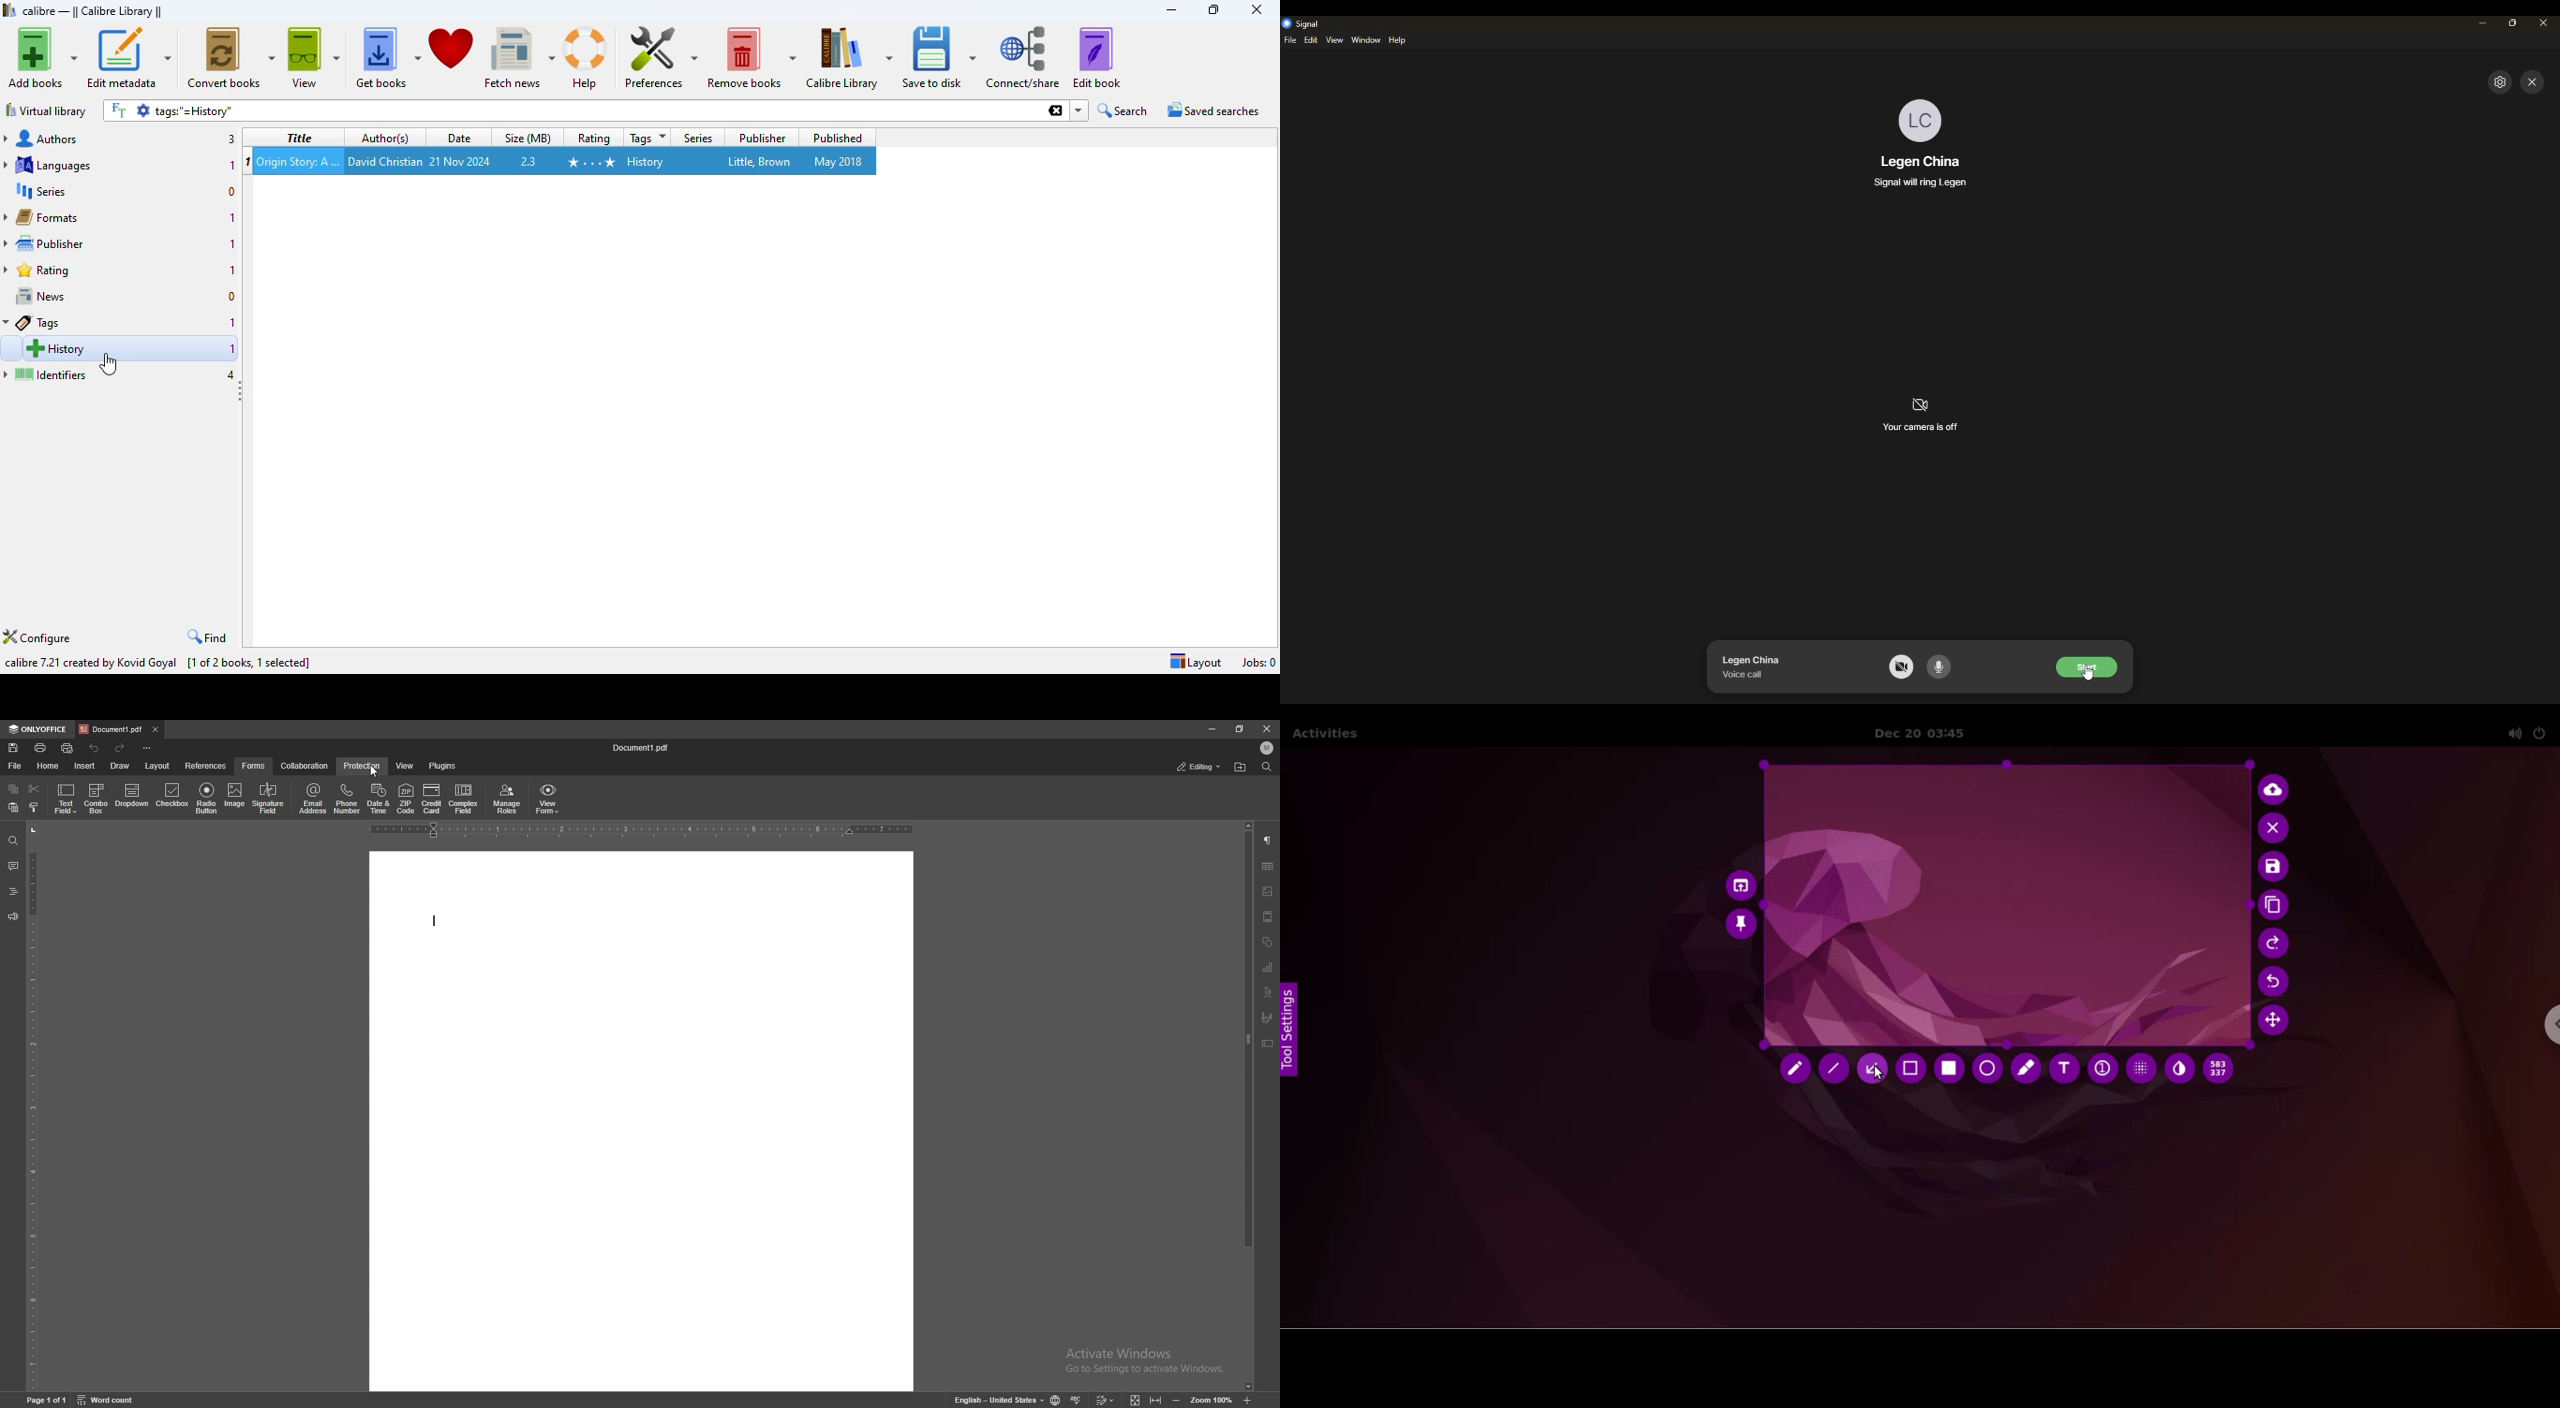 The width and height of the screenshot is (2576, 1428). I want to click on 4, so click(231, 374).